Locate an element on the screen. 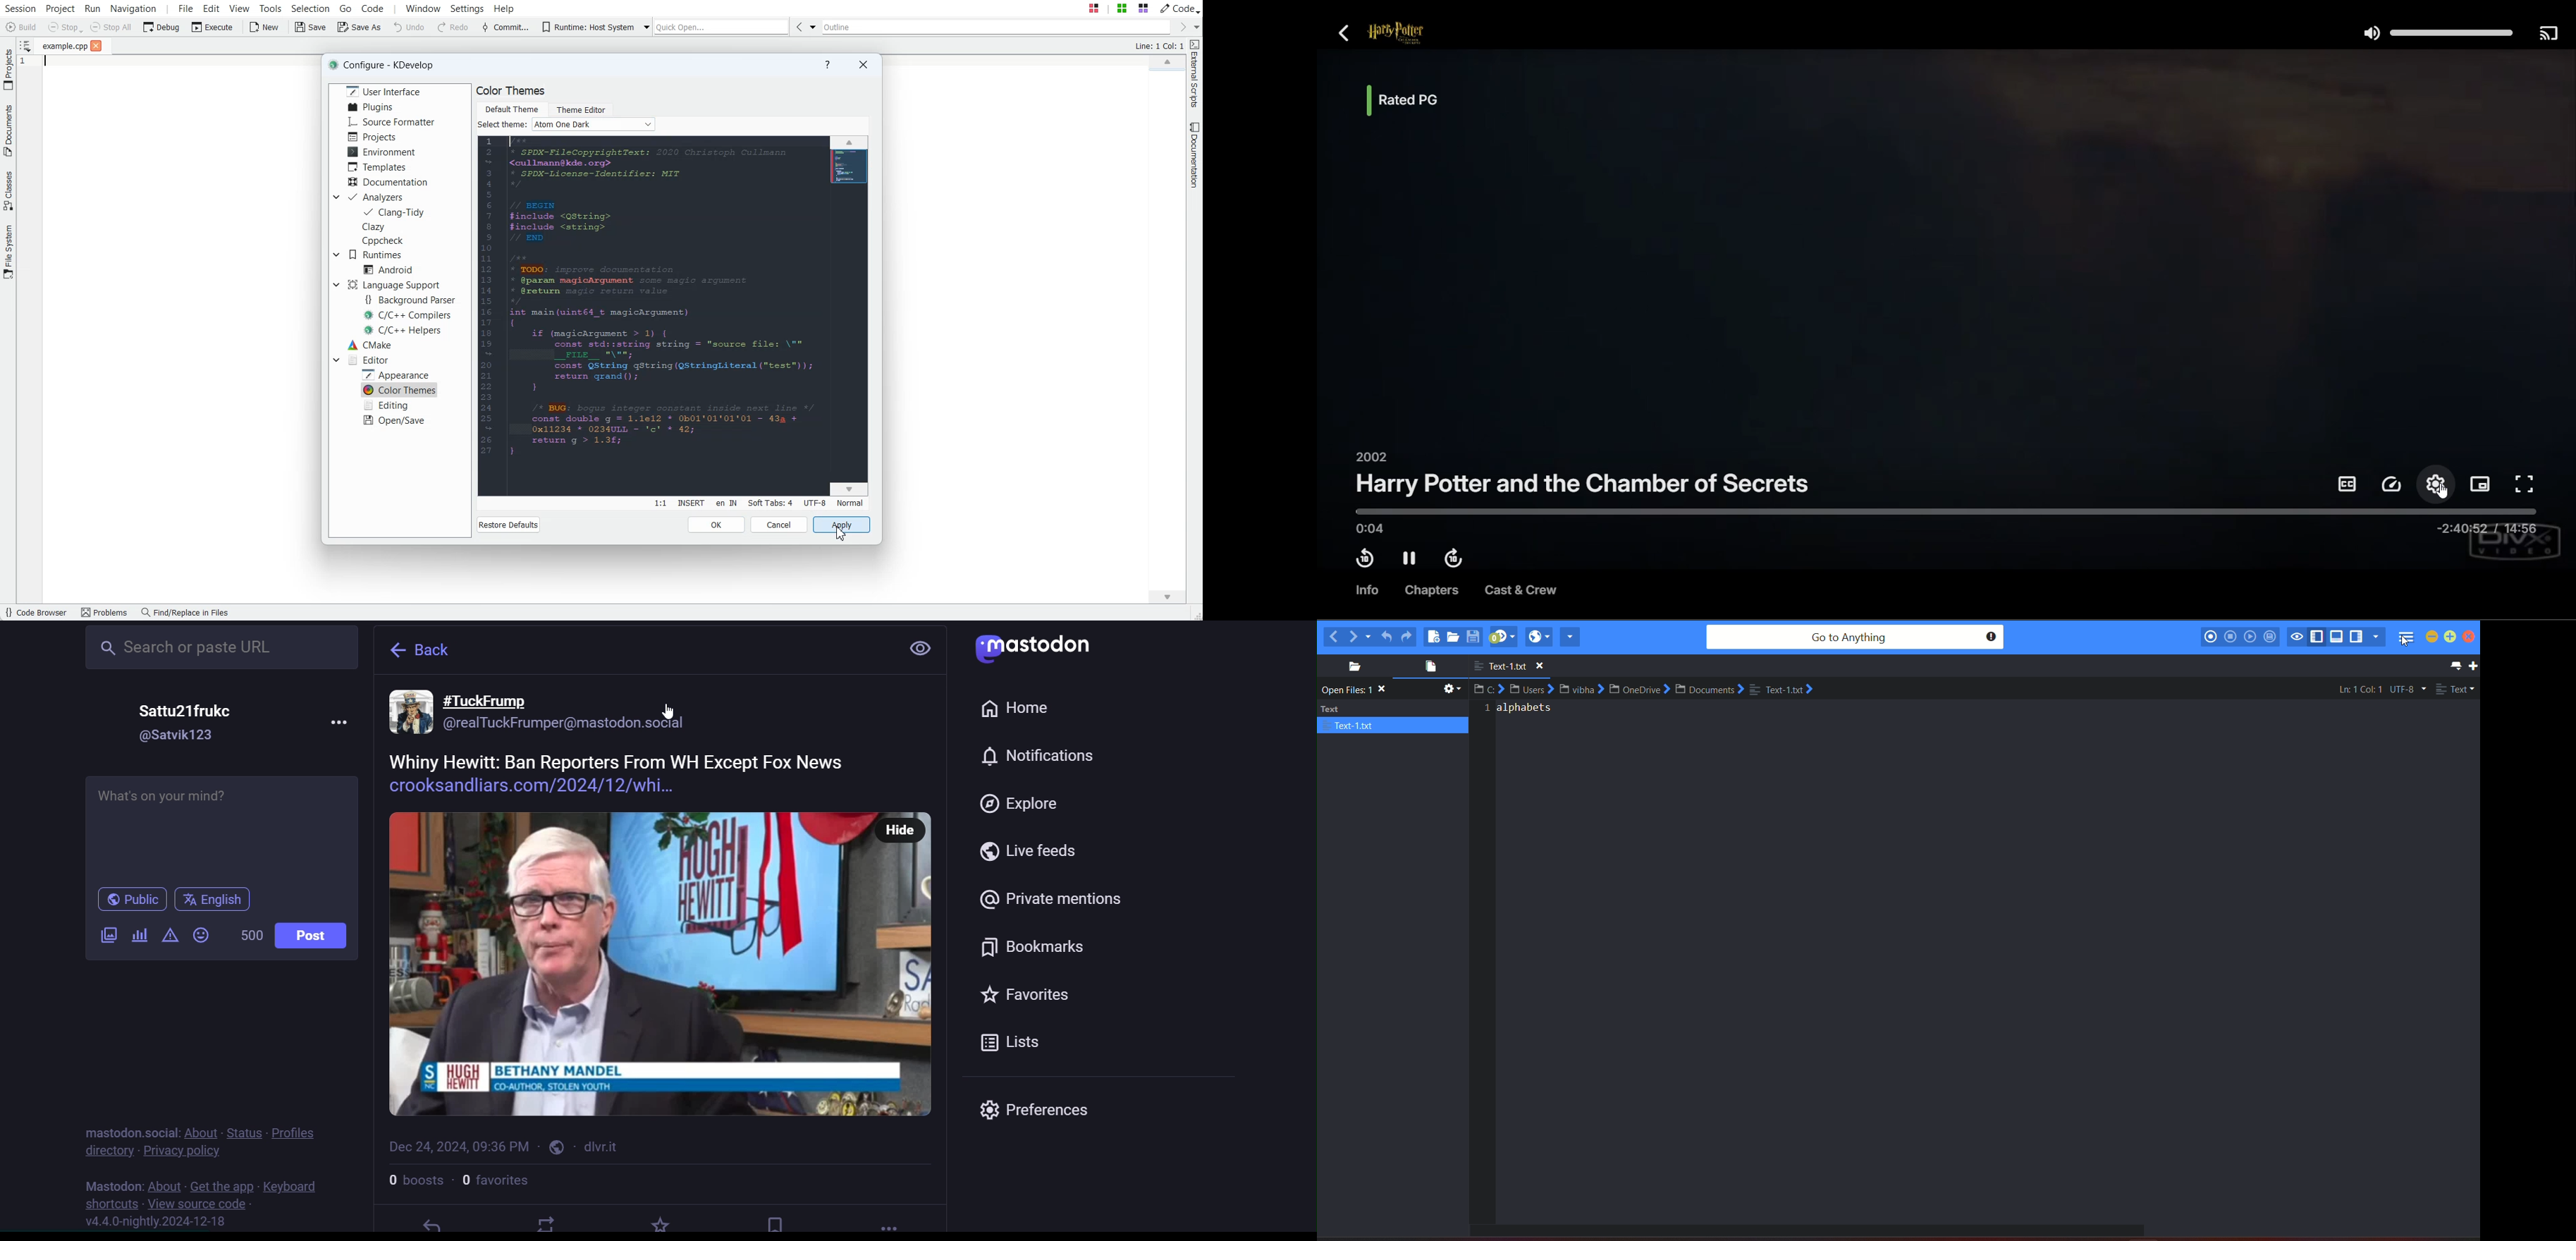 This screenshot has height=1260, width=2576. redo is located at coordinates (1407, 636).